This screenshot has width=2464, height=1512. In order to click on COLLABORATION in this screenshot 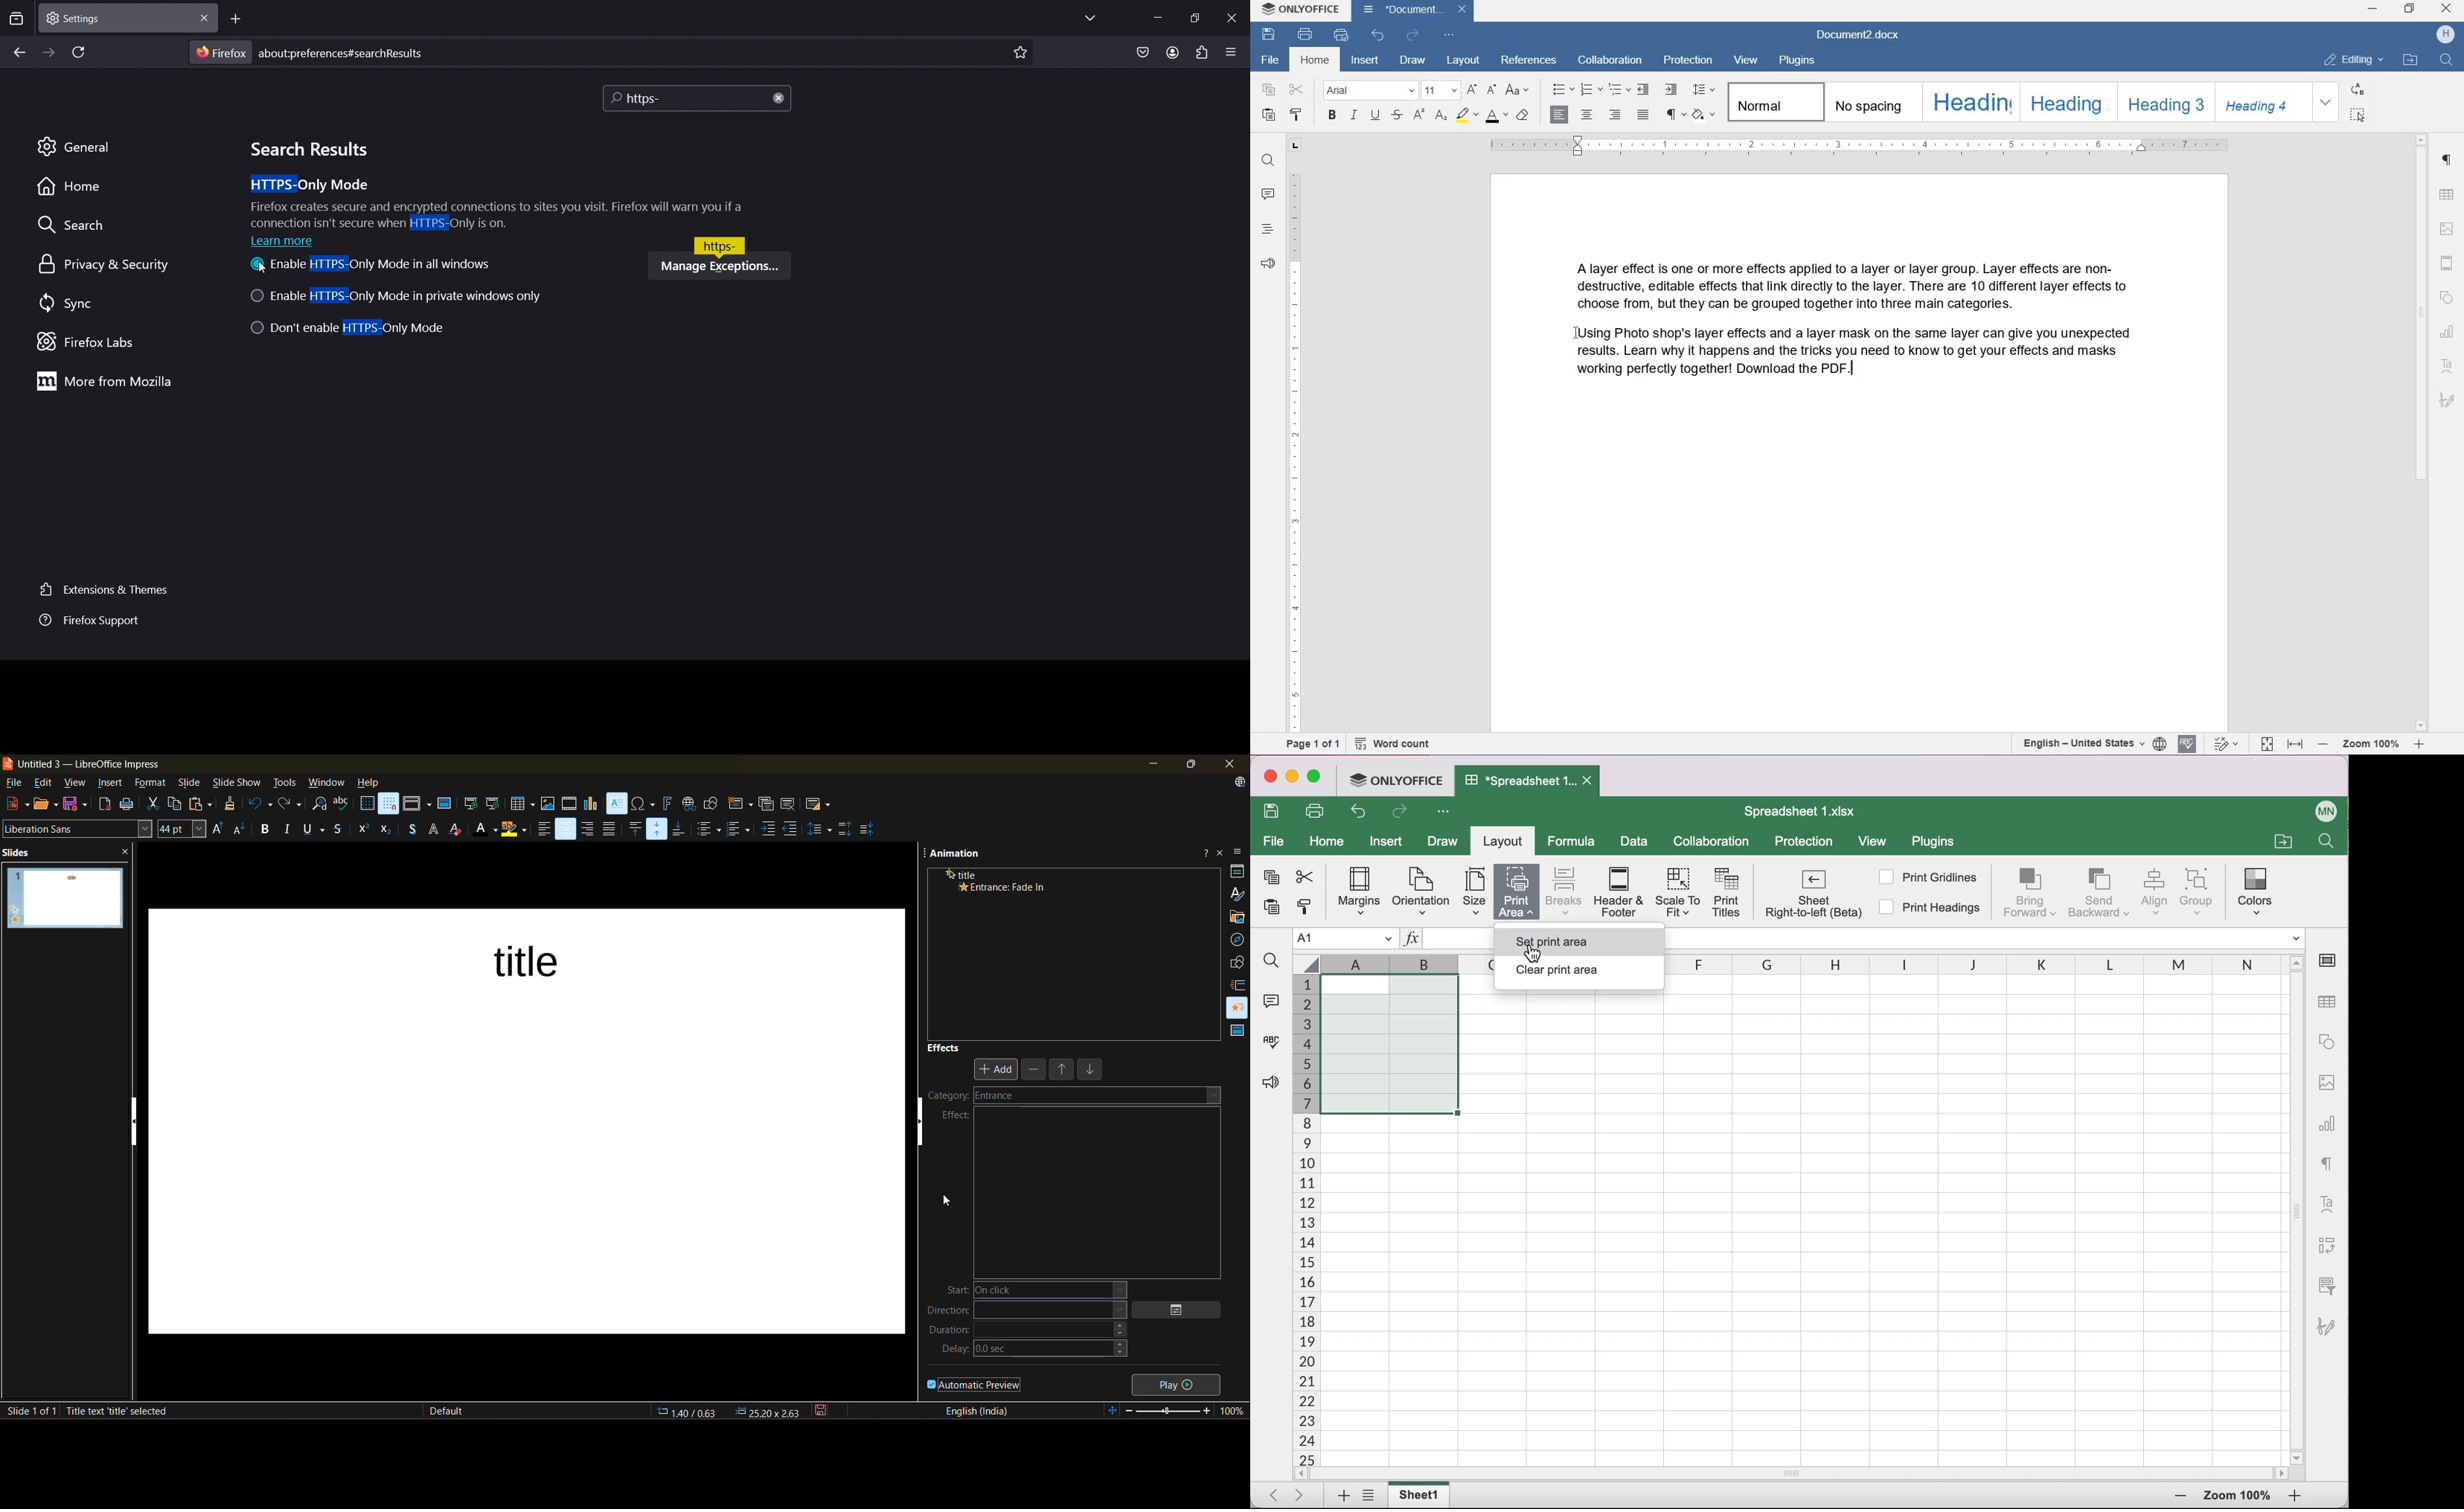, I will do `click(1611, 60)`.